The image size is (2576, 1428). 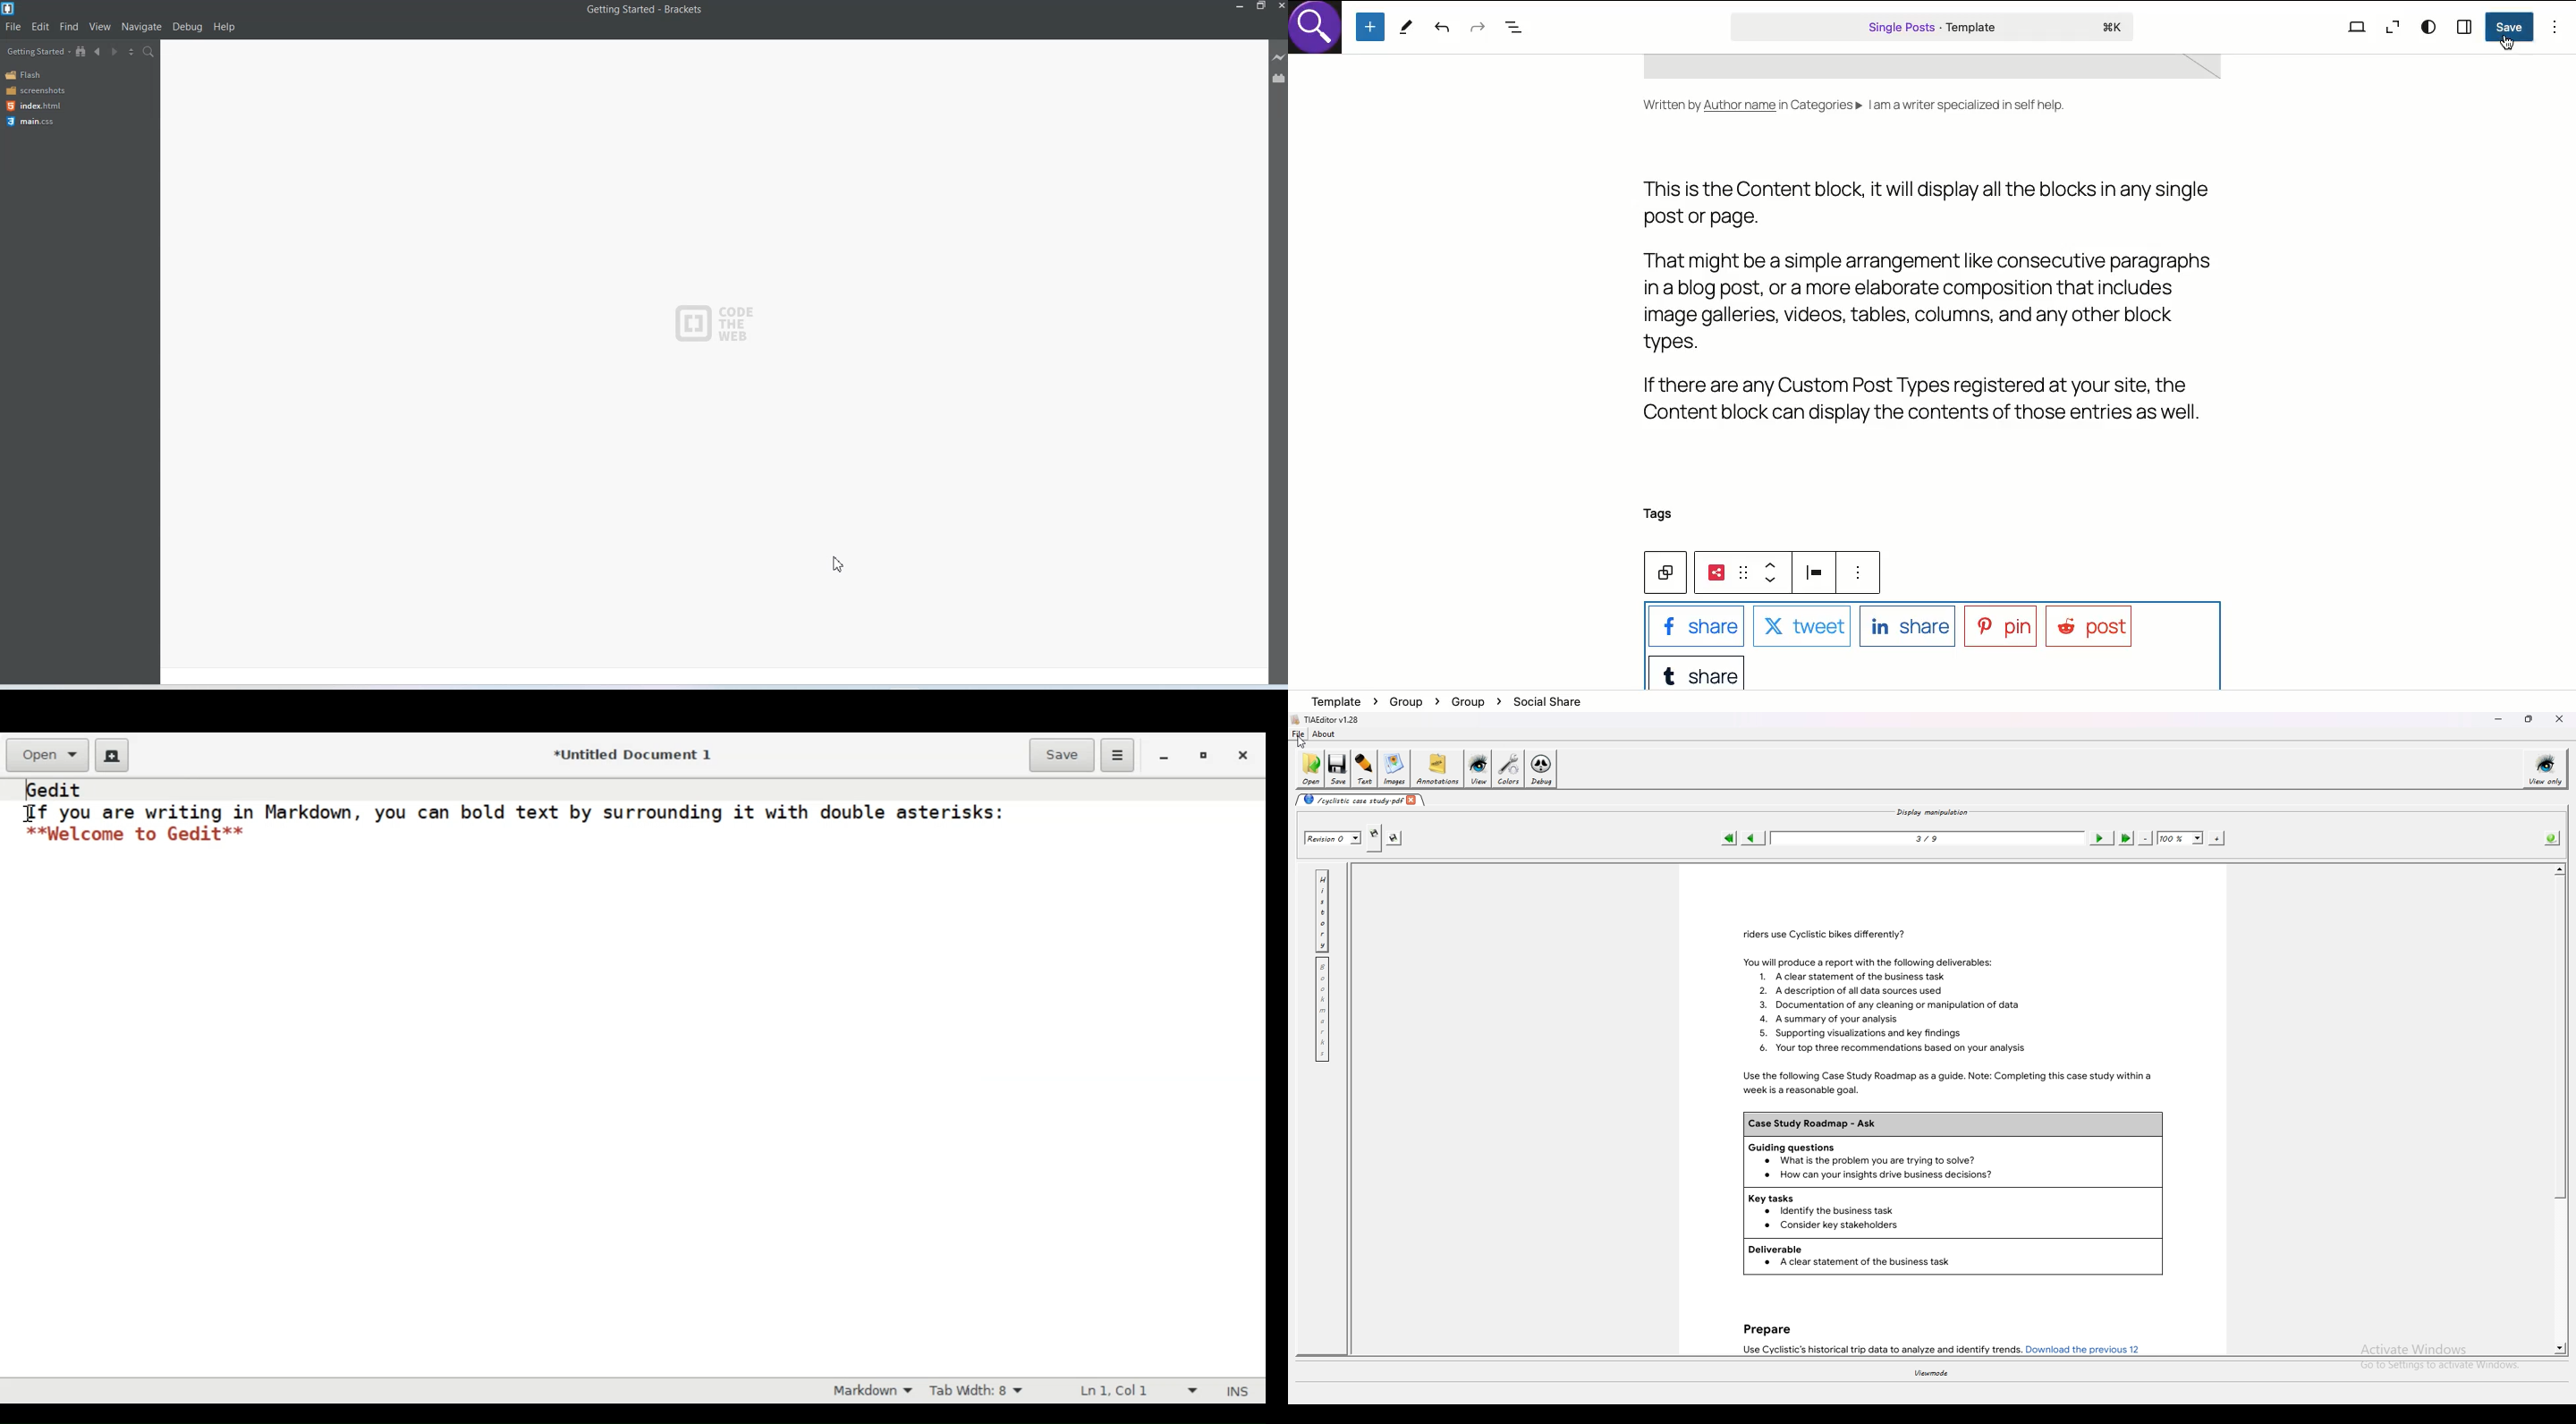 What do you see at coordinates (13, 28) in the screenshot?
I see `File` at bounding box center [13, 28].